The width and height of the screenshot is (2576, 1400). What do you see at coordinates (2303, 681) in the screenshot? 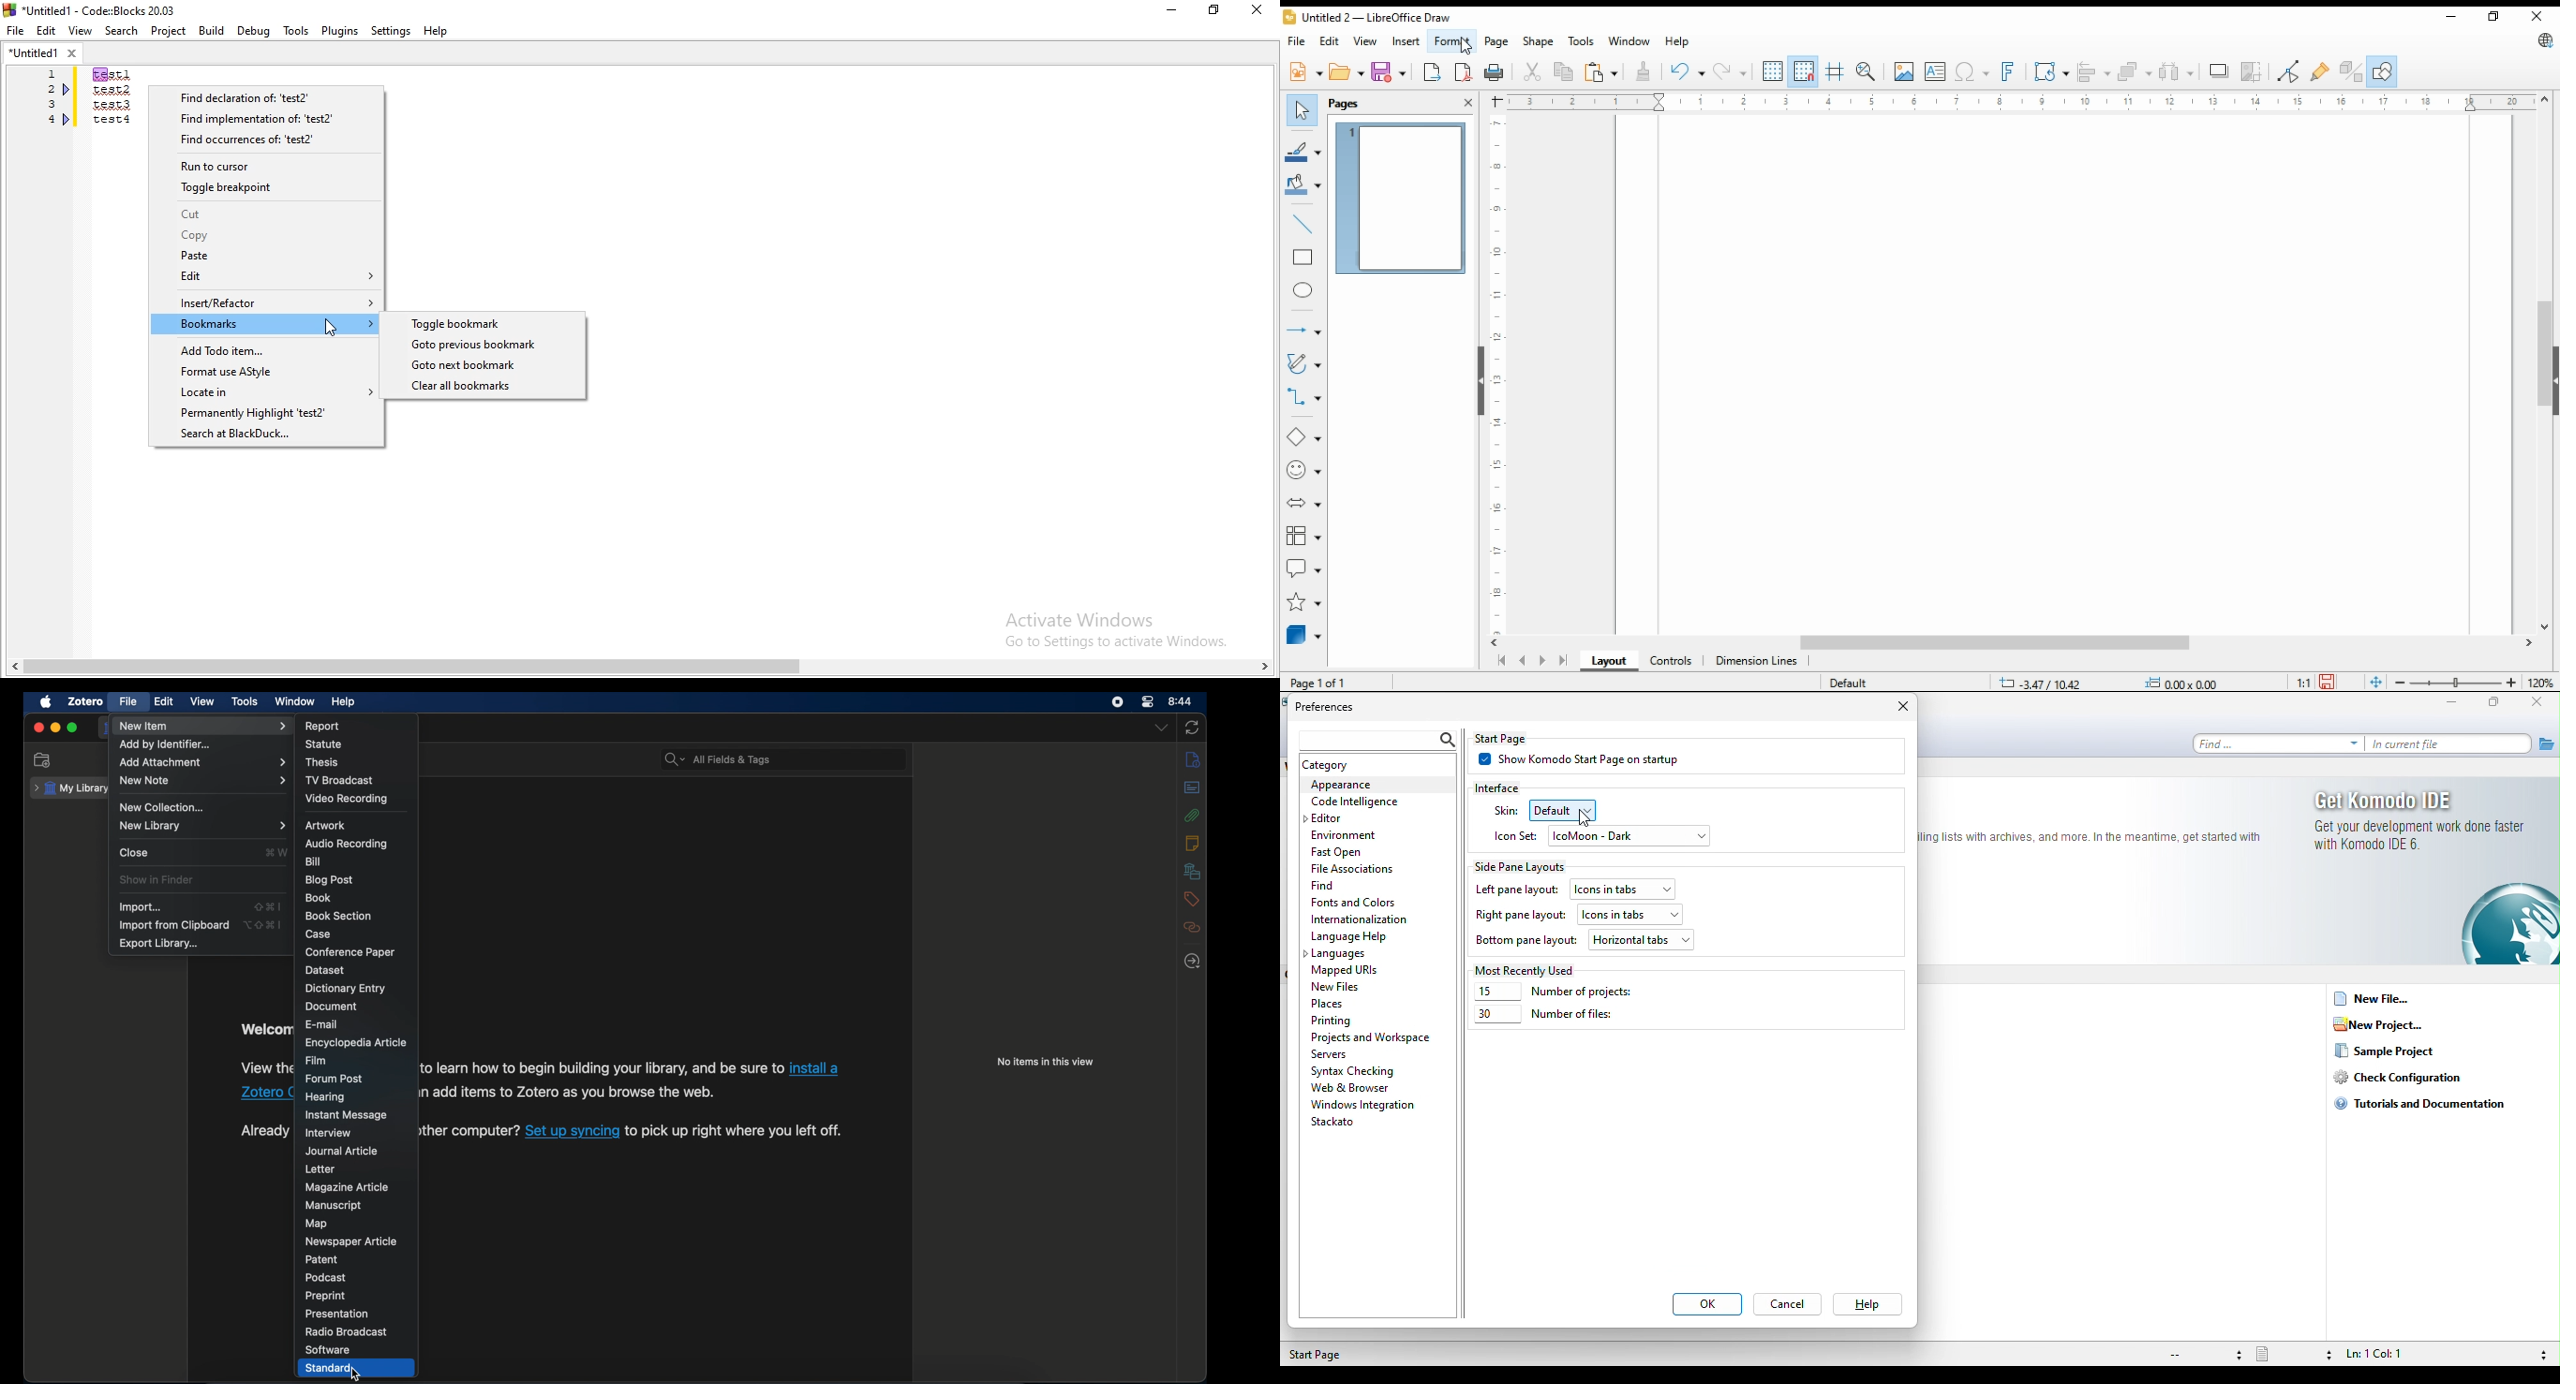
I see `1:1` at bounding box center [2303, 681].